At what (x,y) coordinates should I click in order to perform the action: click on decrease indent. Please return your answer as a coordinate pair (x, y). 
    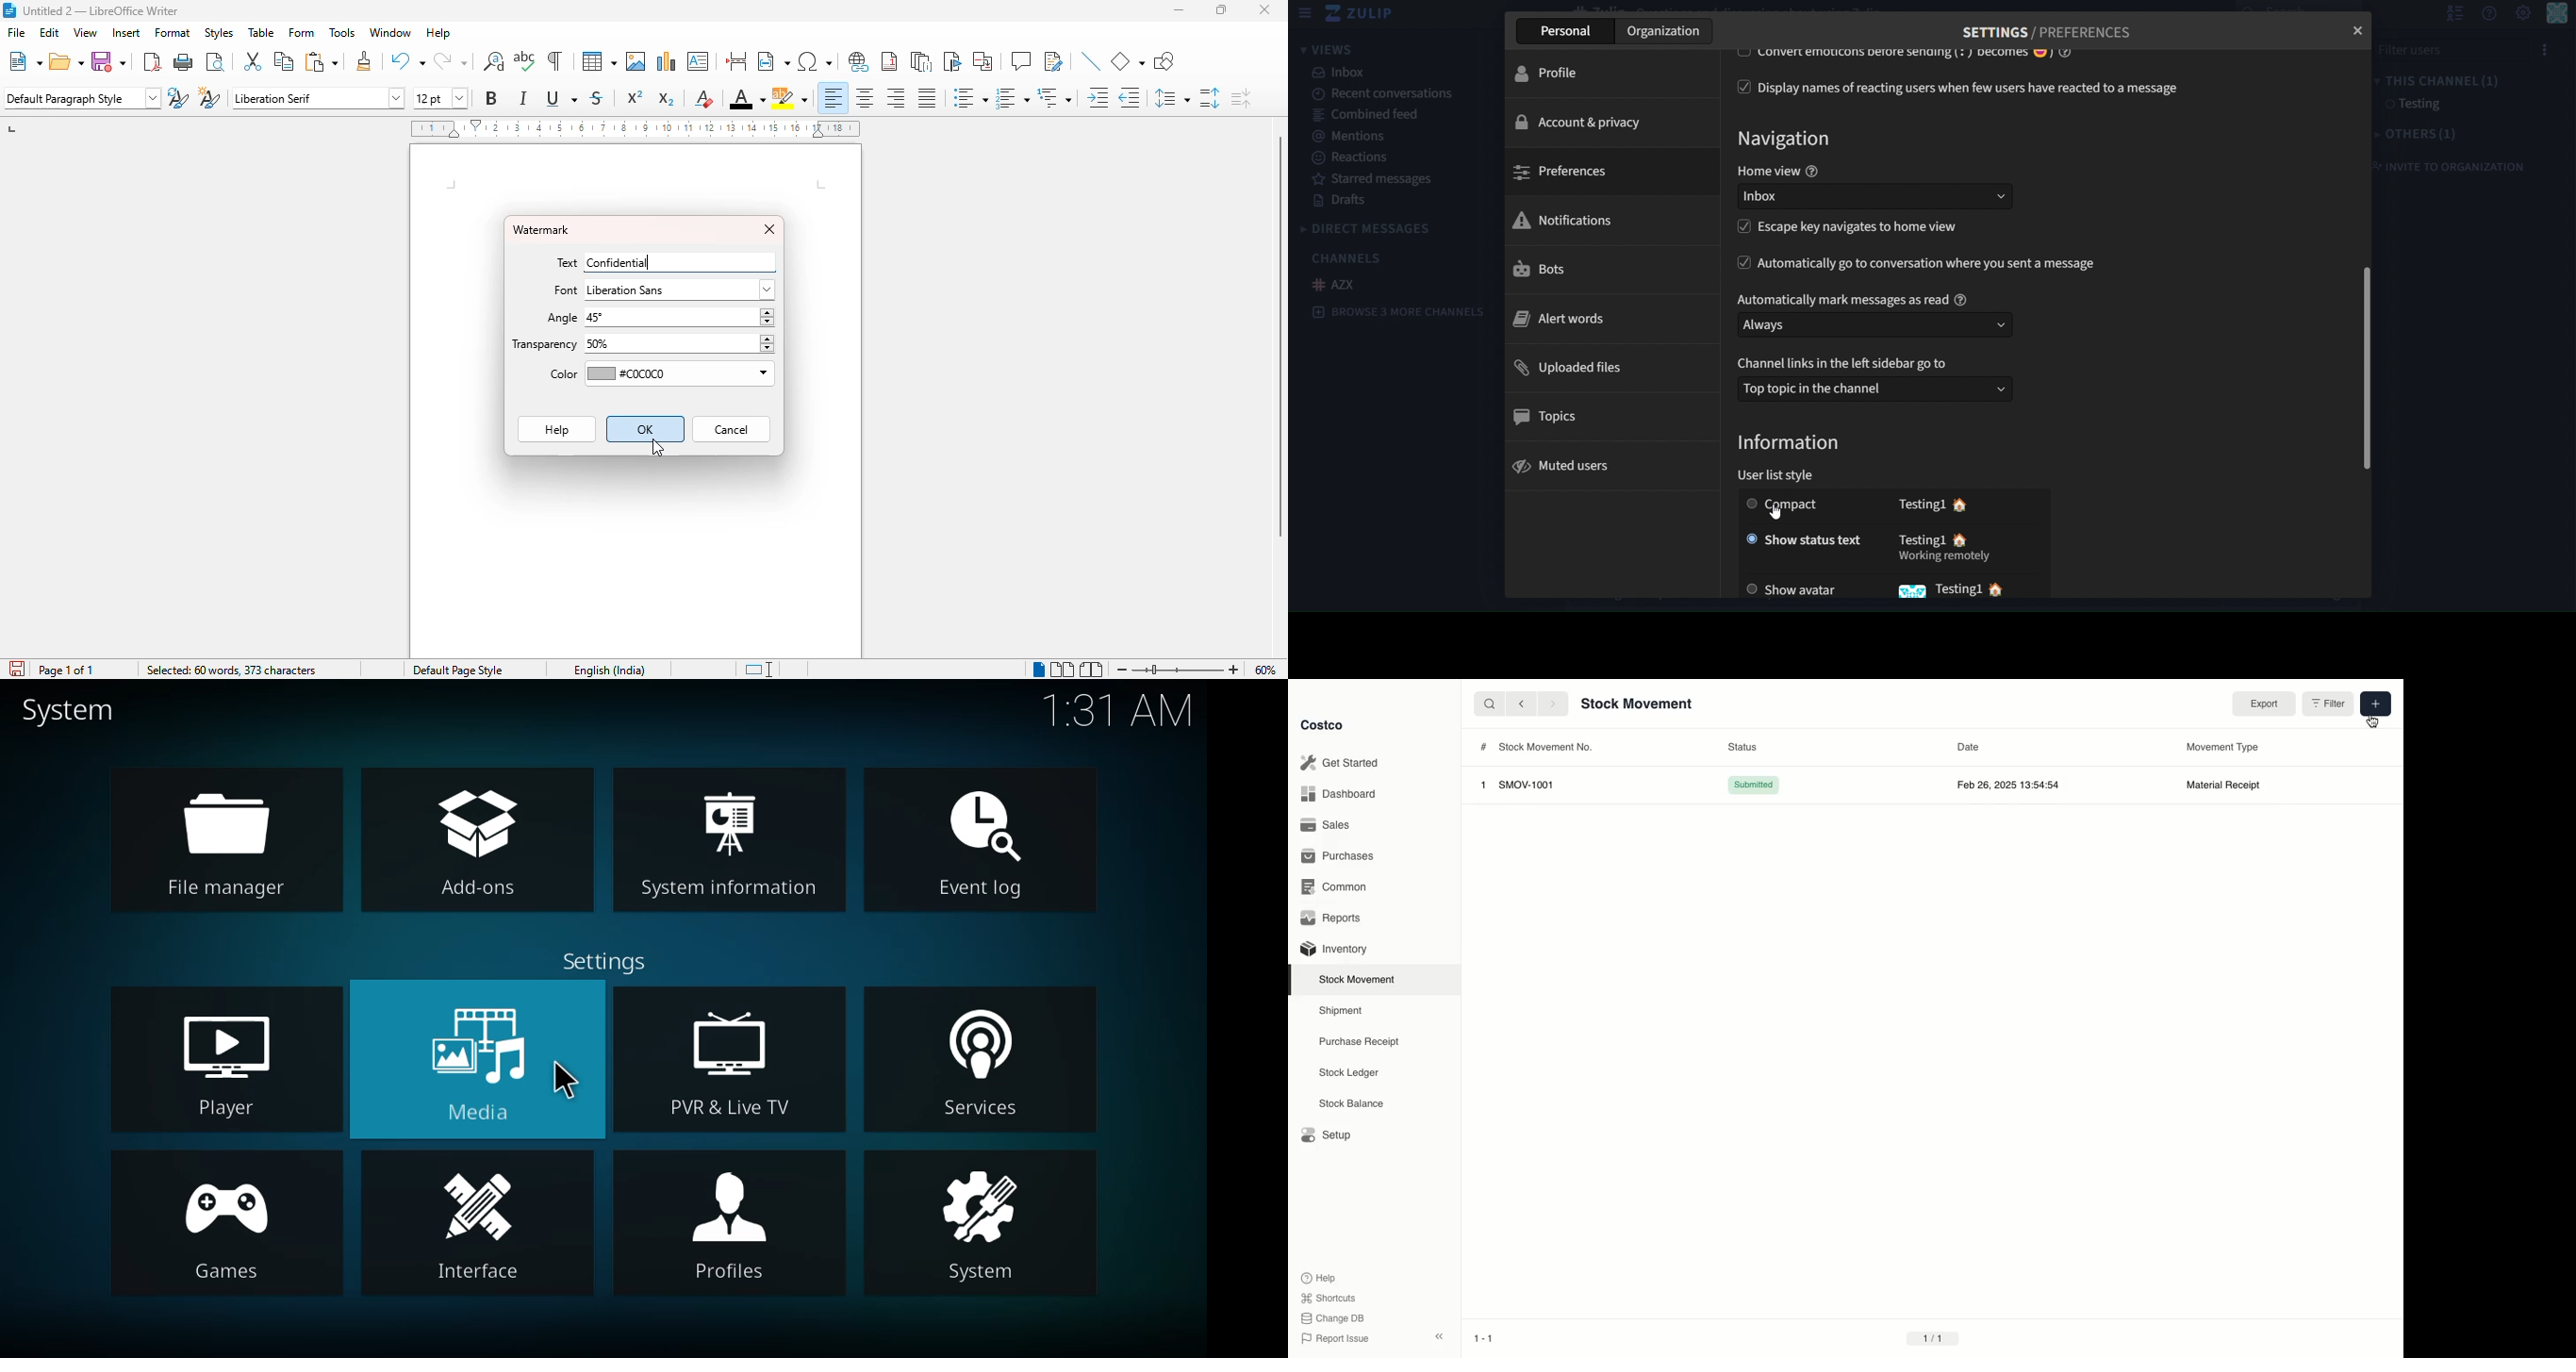
    Looking at the image, I should click on (1129, 98).